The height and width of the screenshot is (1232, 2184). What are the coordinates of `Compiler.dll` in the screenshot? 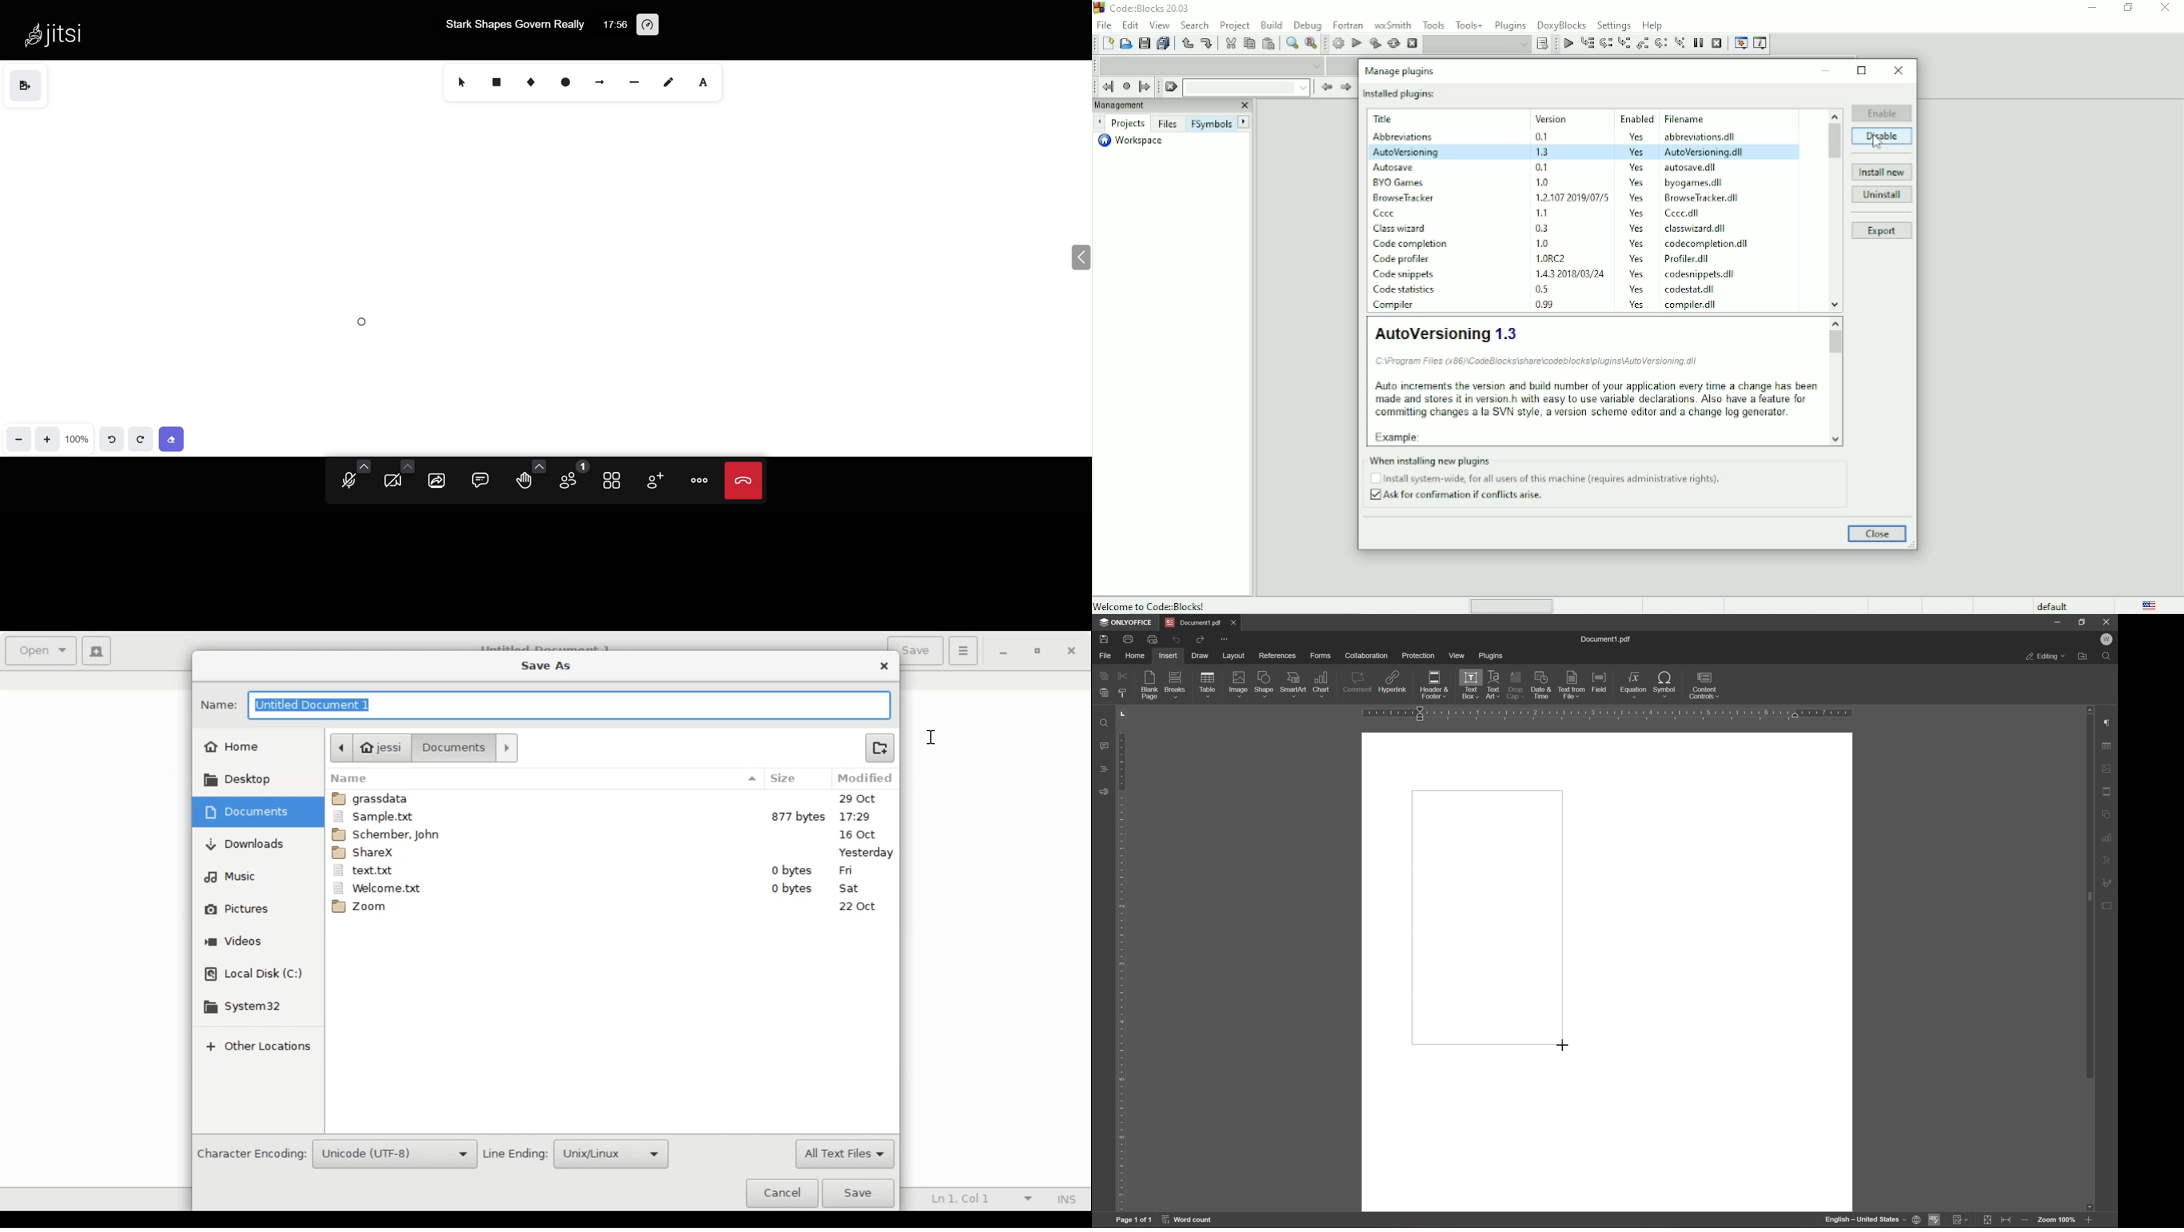 It's located at (1694, 305).